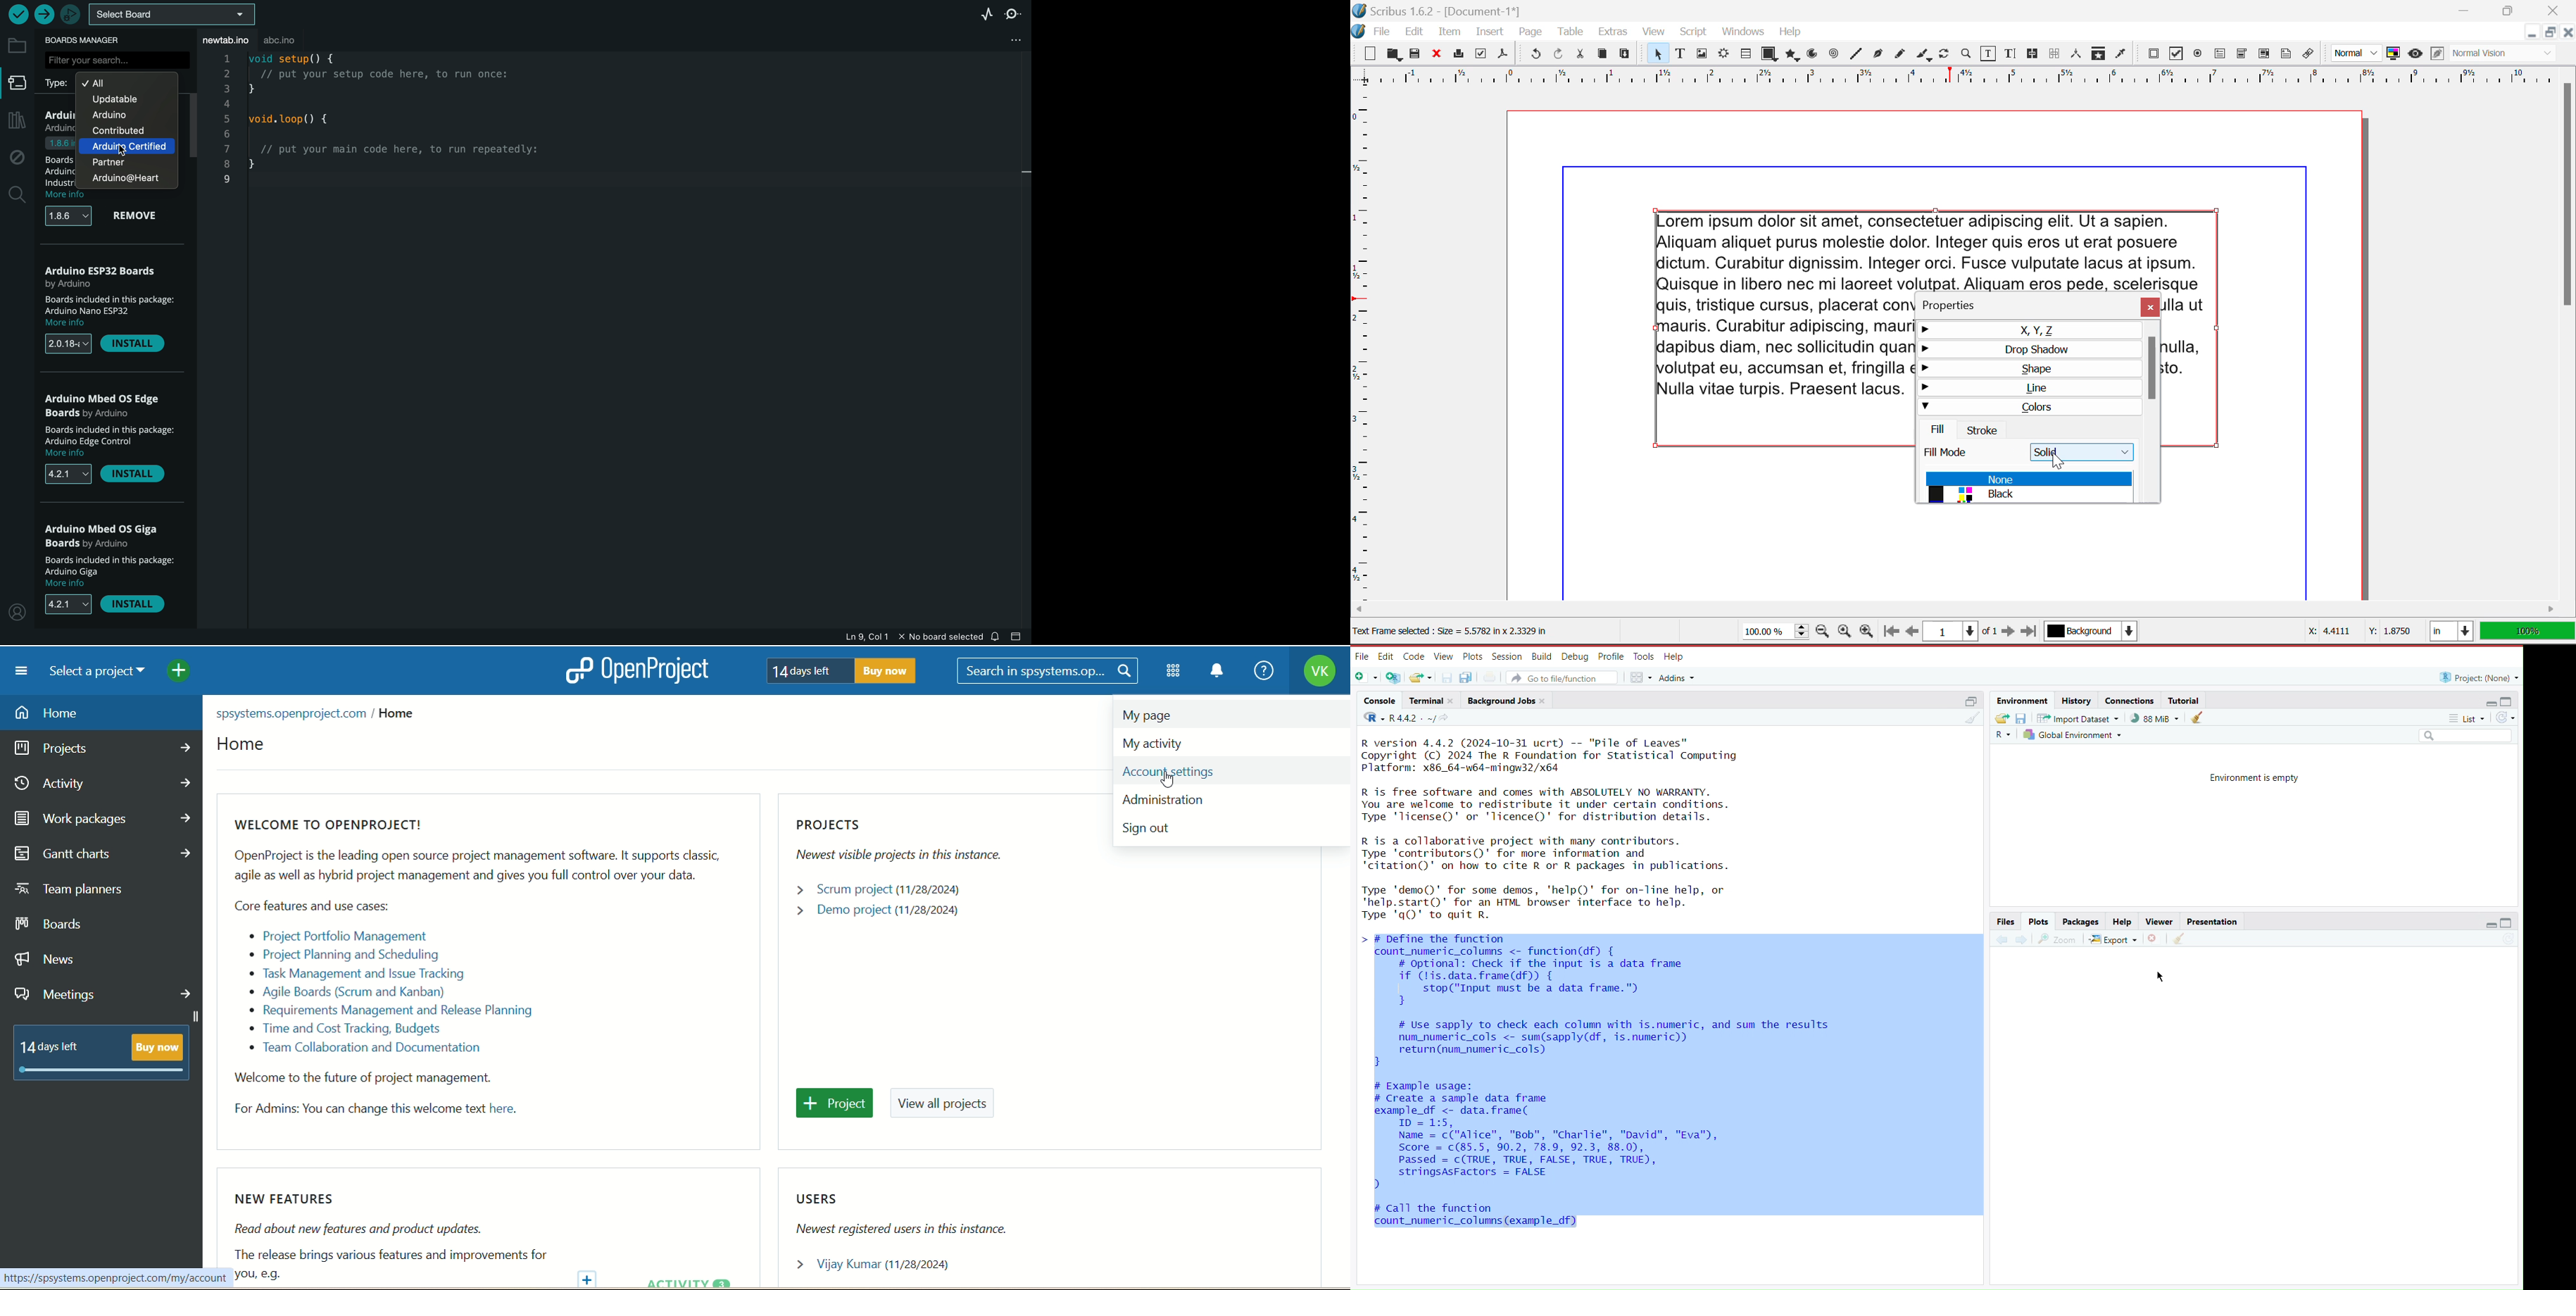 This screenshot has height=1316, width=2576. What do you see at coordinates (1569, 33) in the screenshot?
I see `Table` at bounding box center [1569, 33].